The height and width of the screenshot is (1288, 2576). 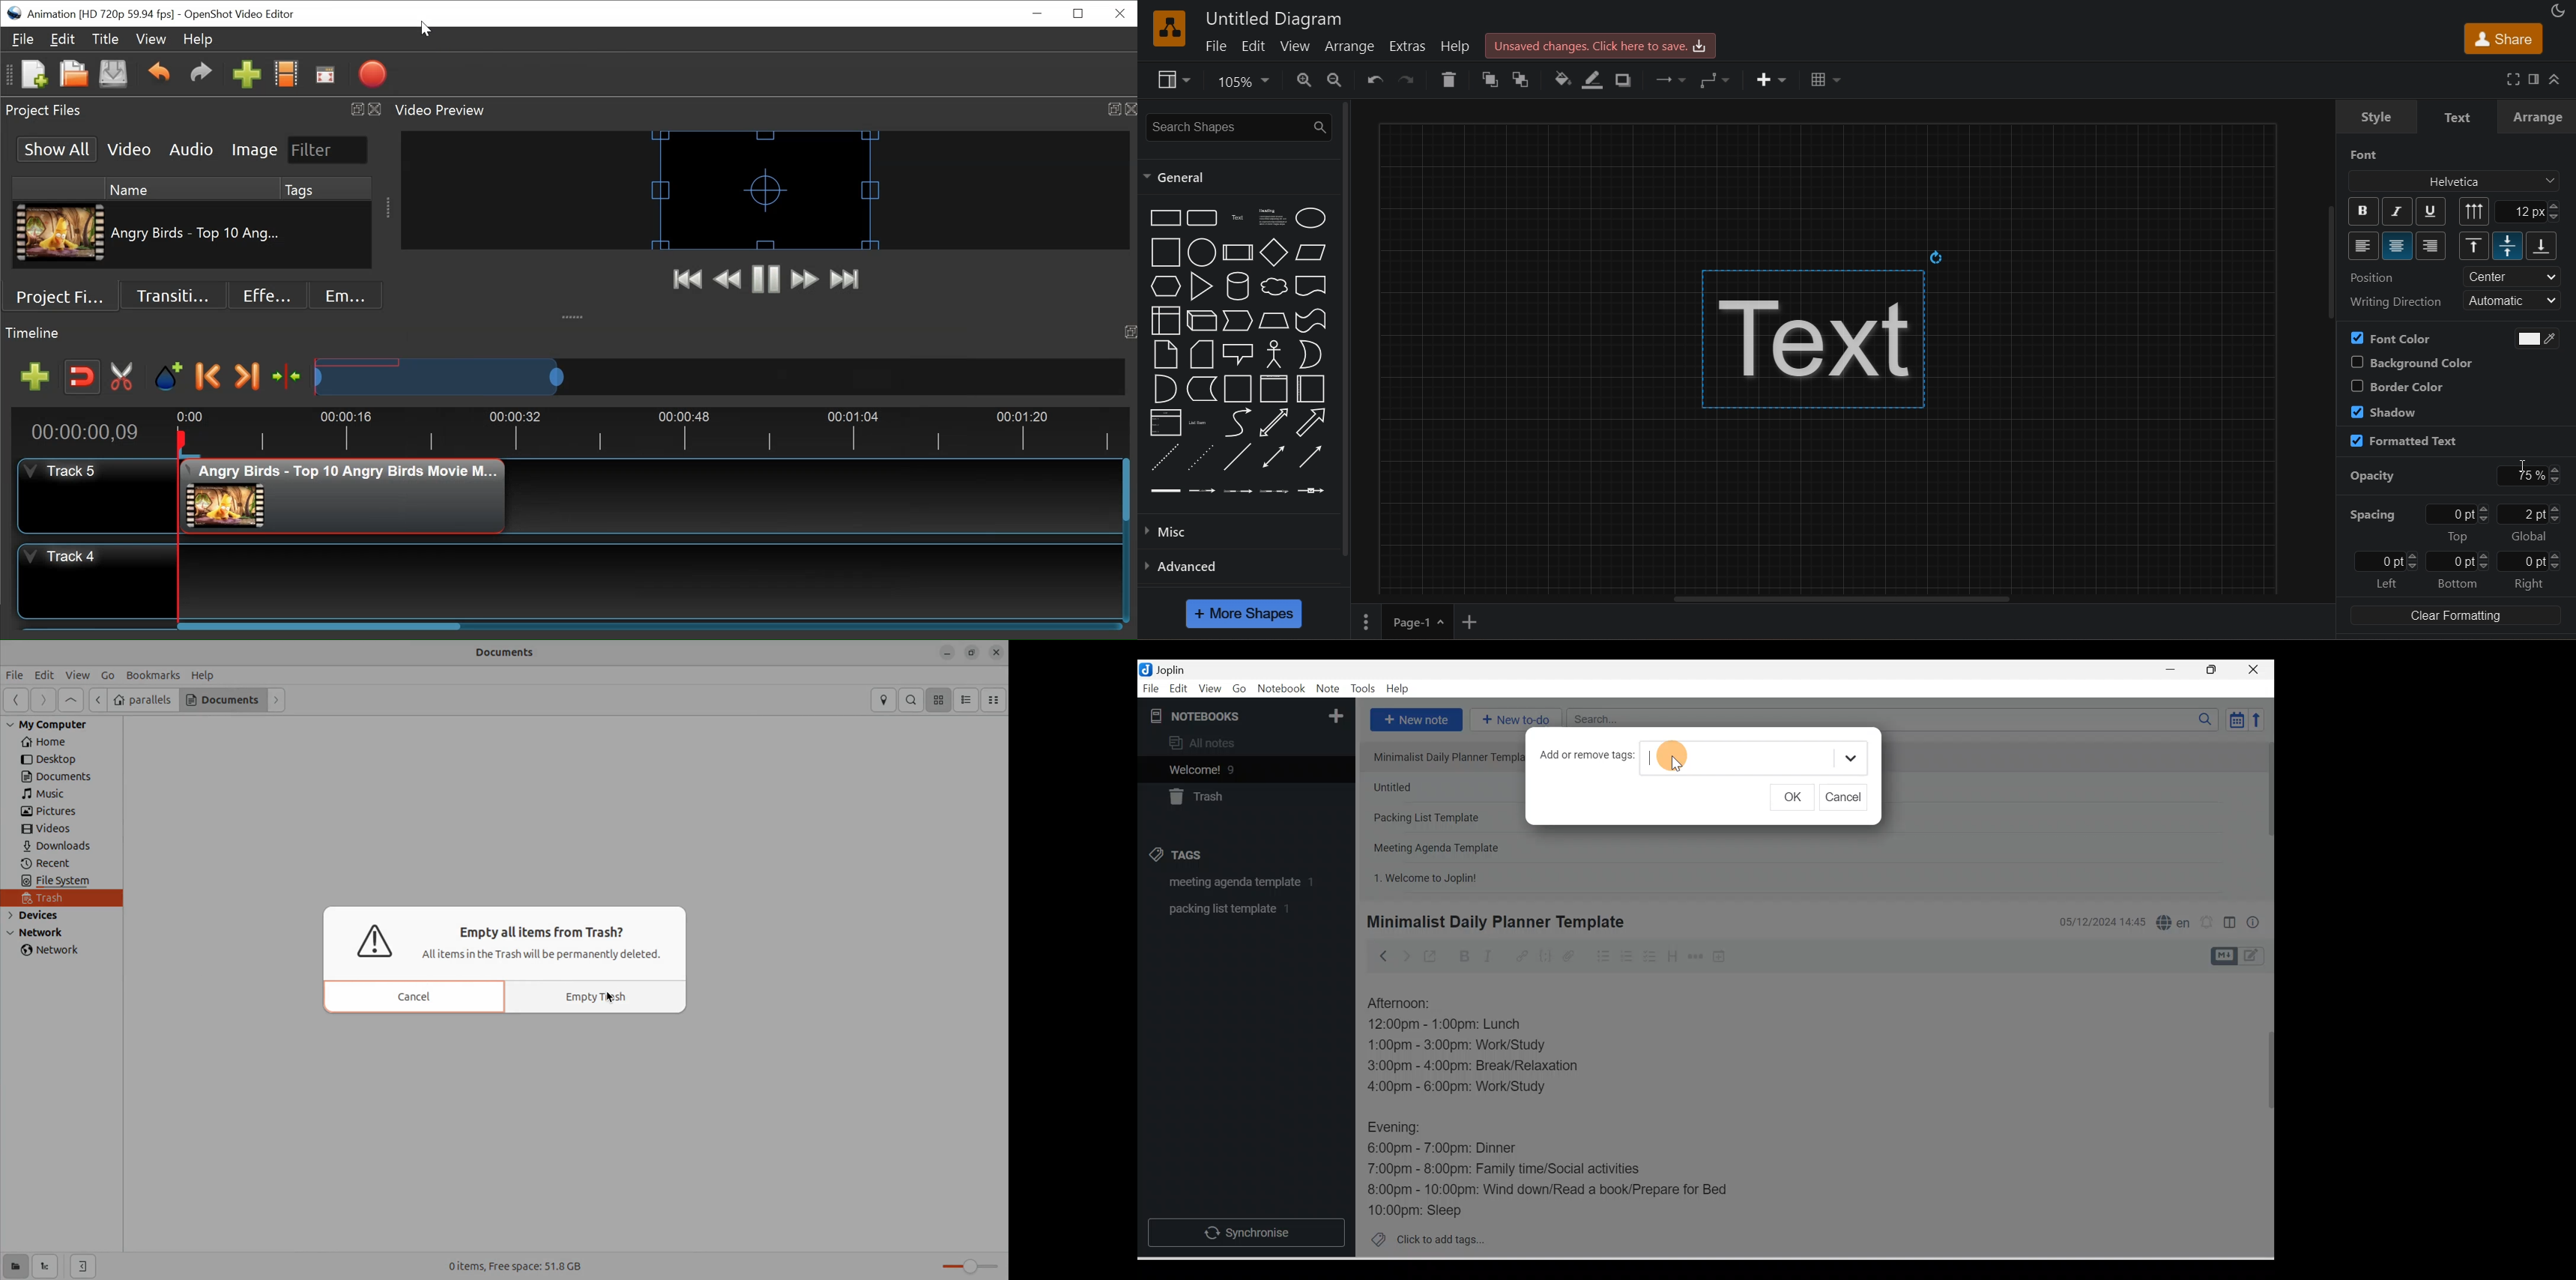 What do you see at coordinates (98, 581) in the screenshot?
I see `Track Header` at bounding box center [98, 581].